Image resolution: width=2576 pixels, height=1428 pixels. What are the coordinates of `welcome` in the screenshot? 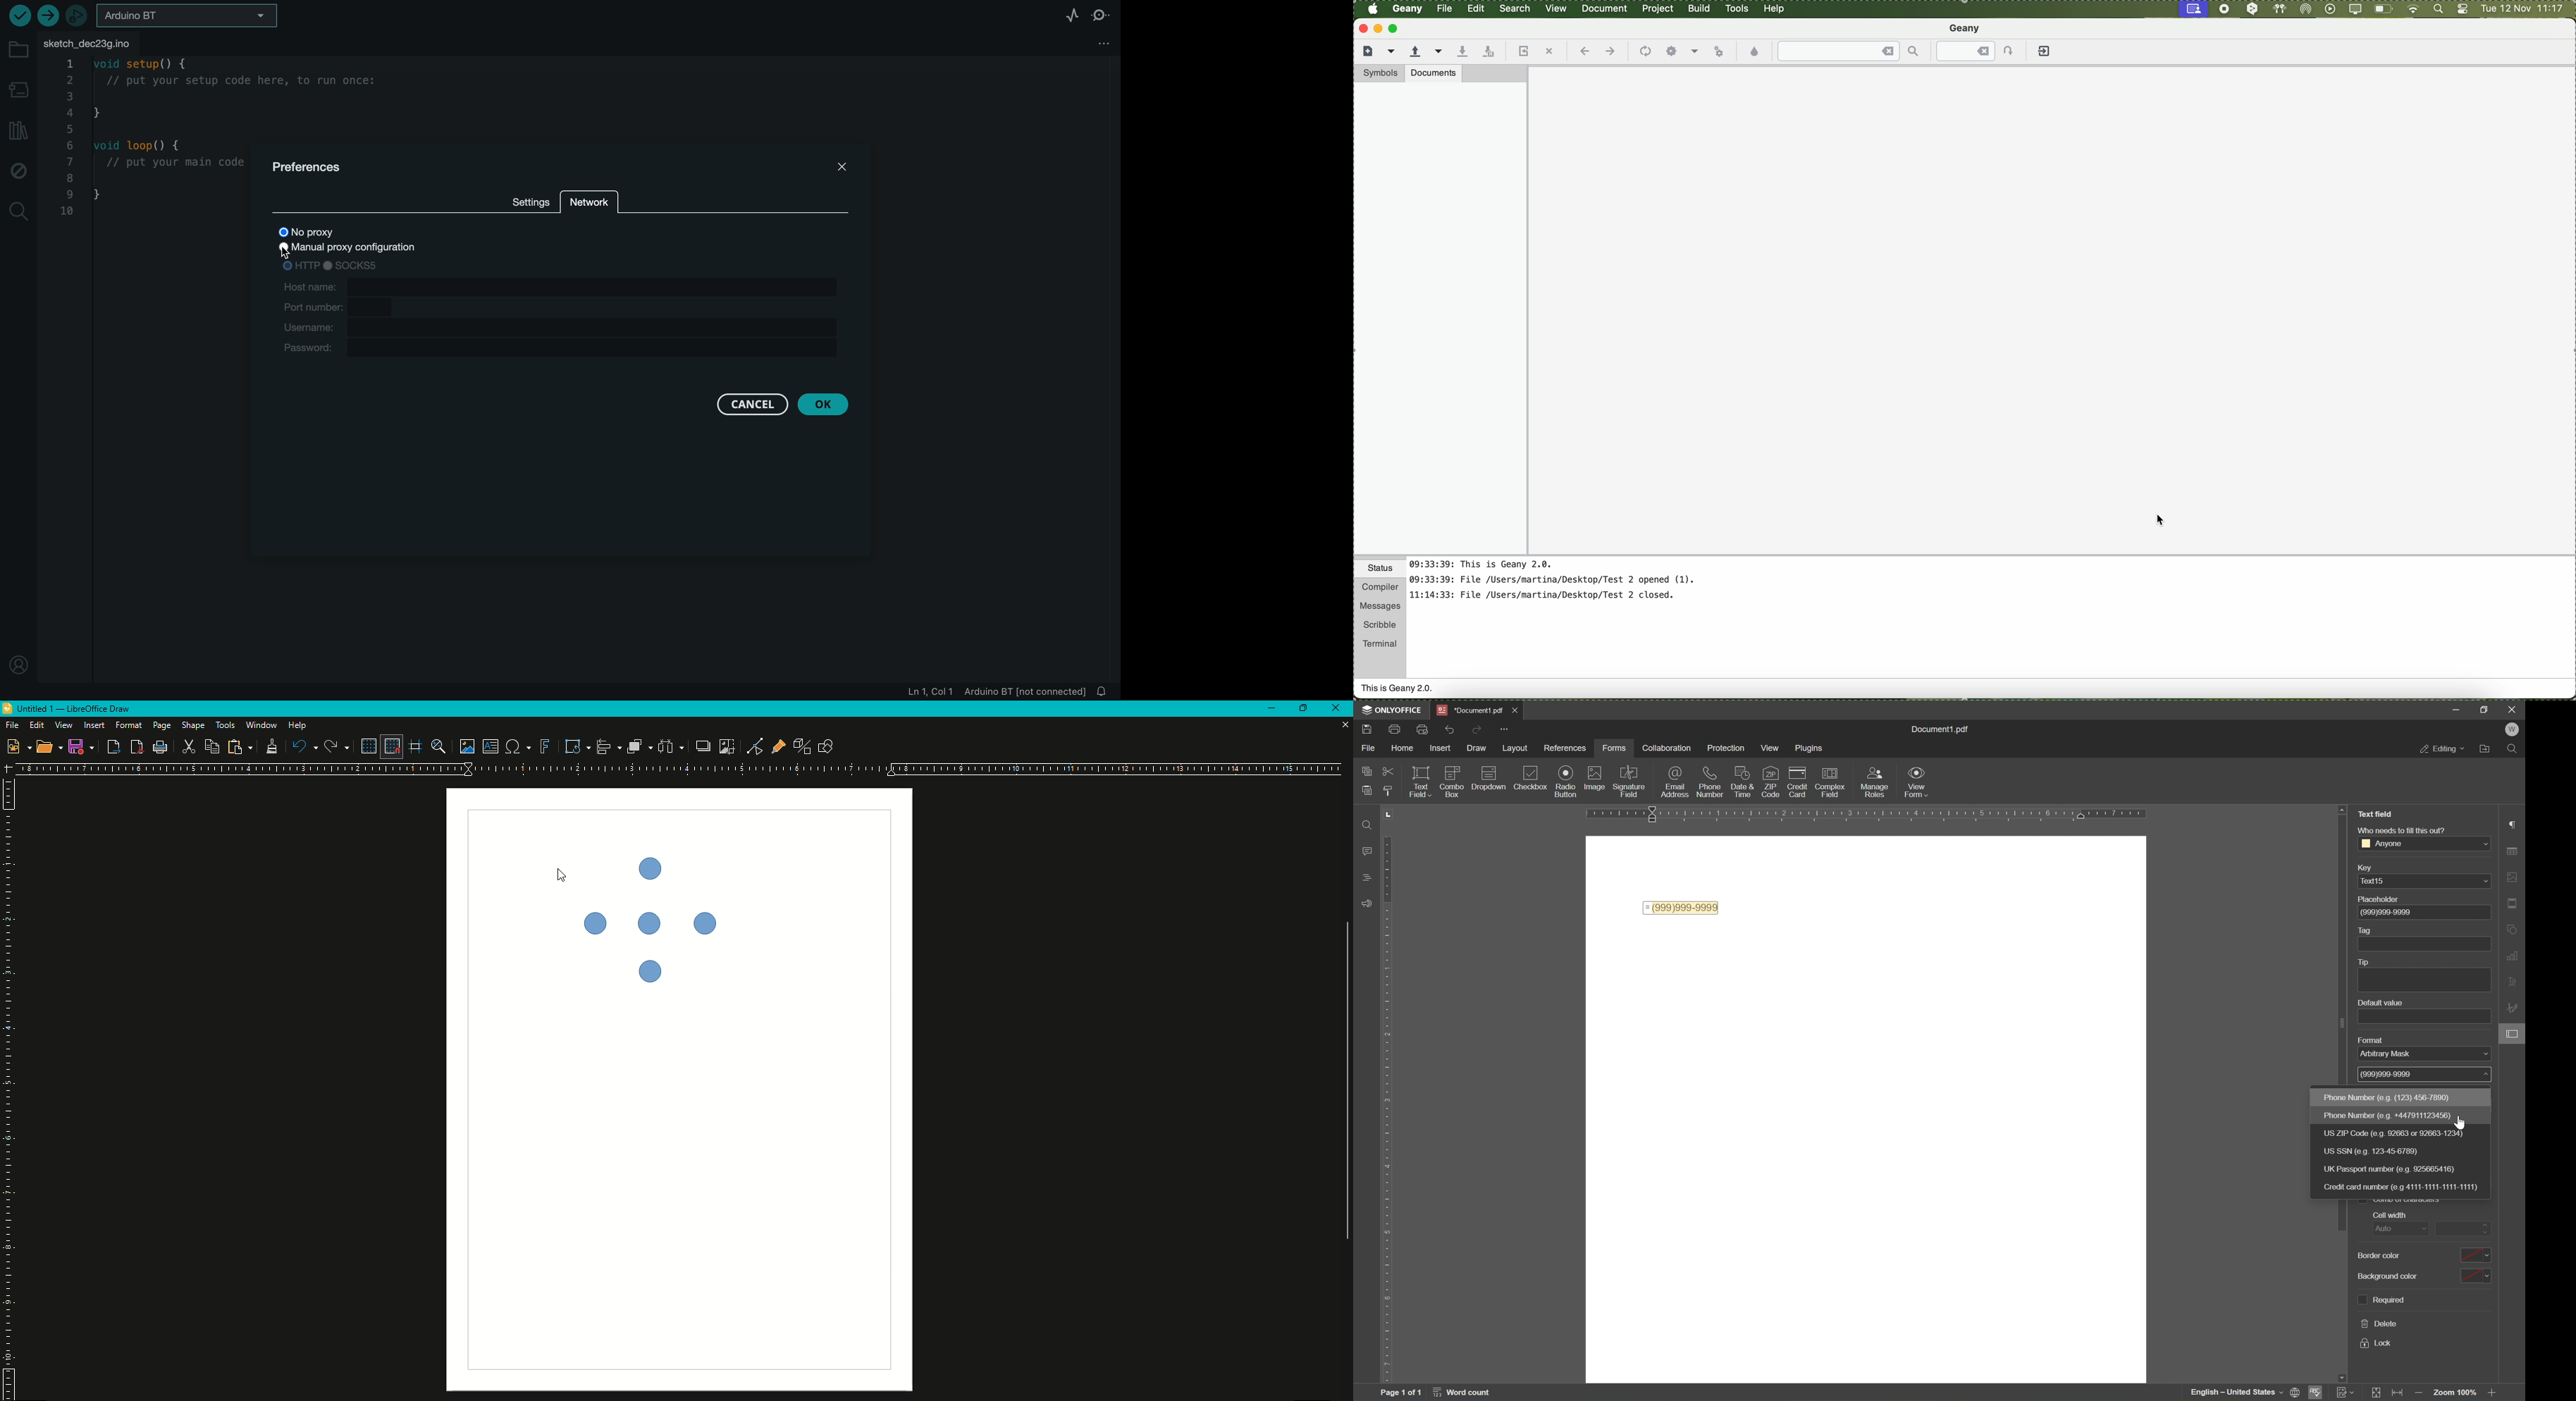 It's located at (2513, 728).